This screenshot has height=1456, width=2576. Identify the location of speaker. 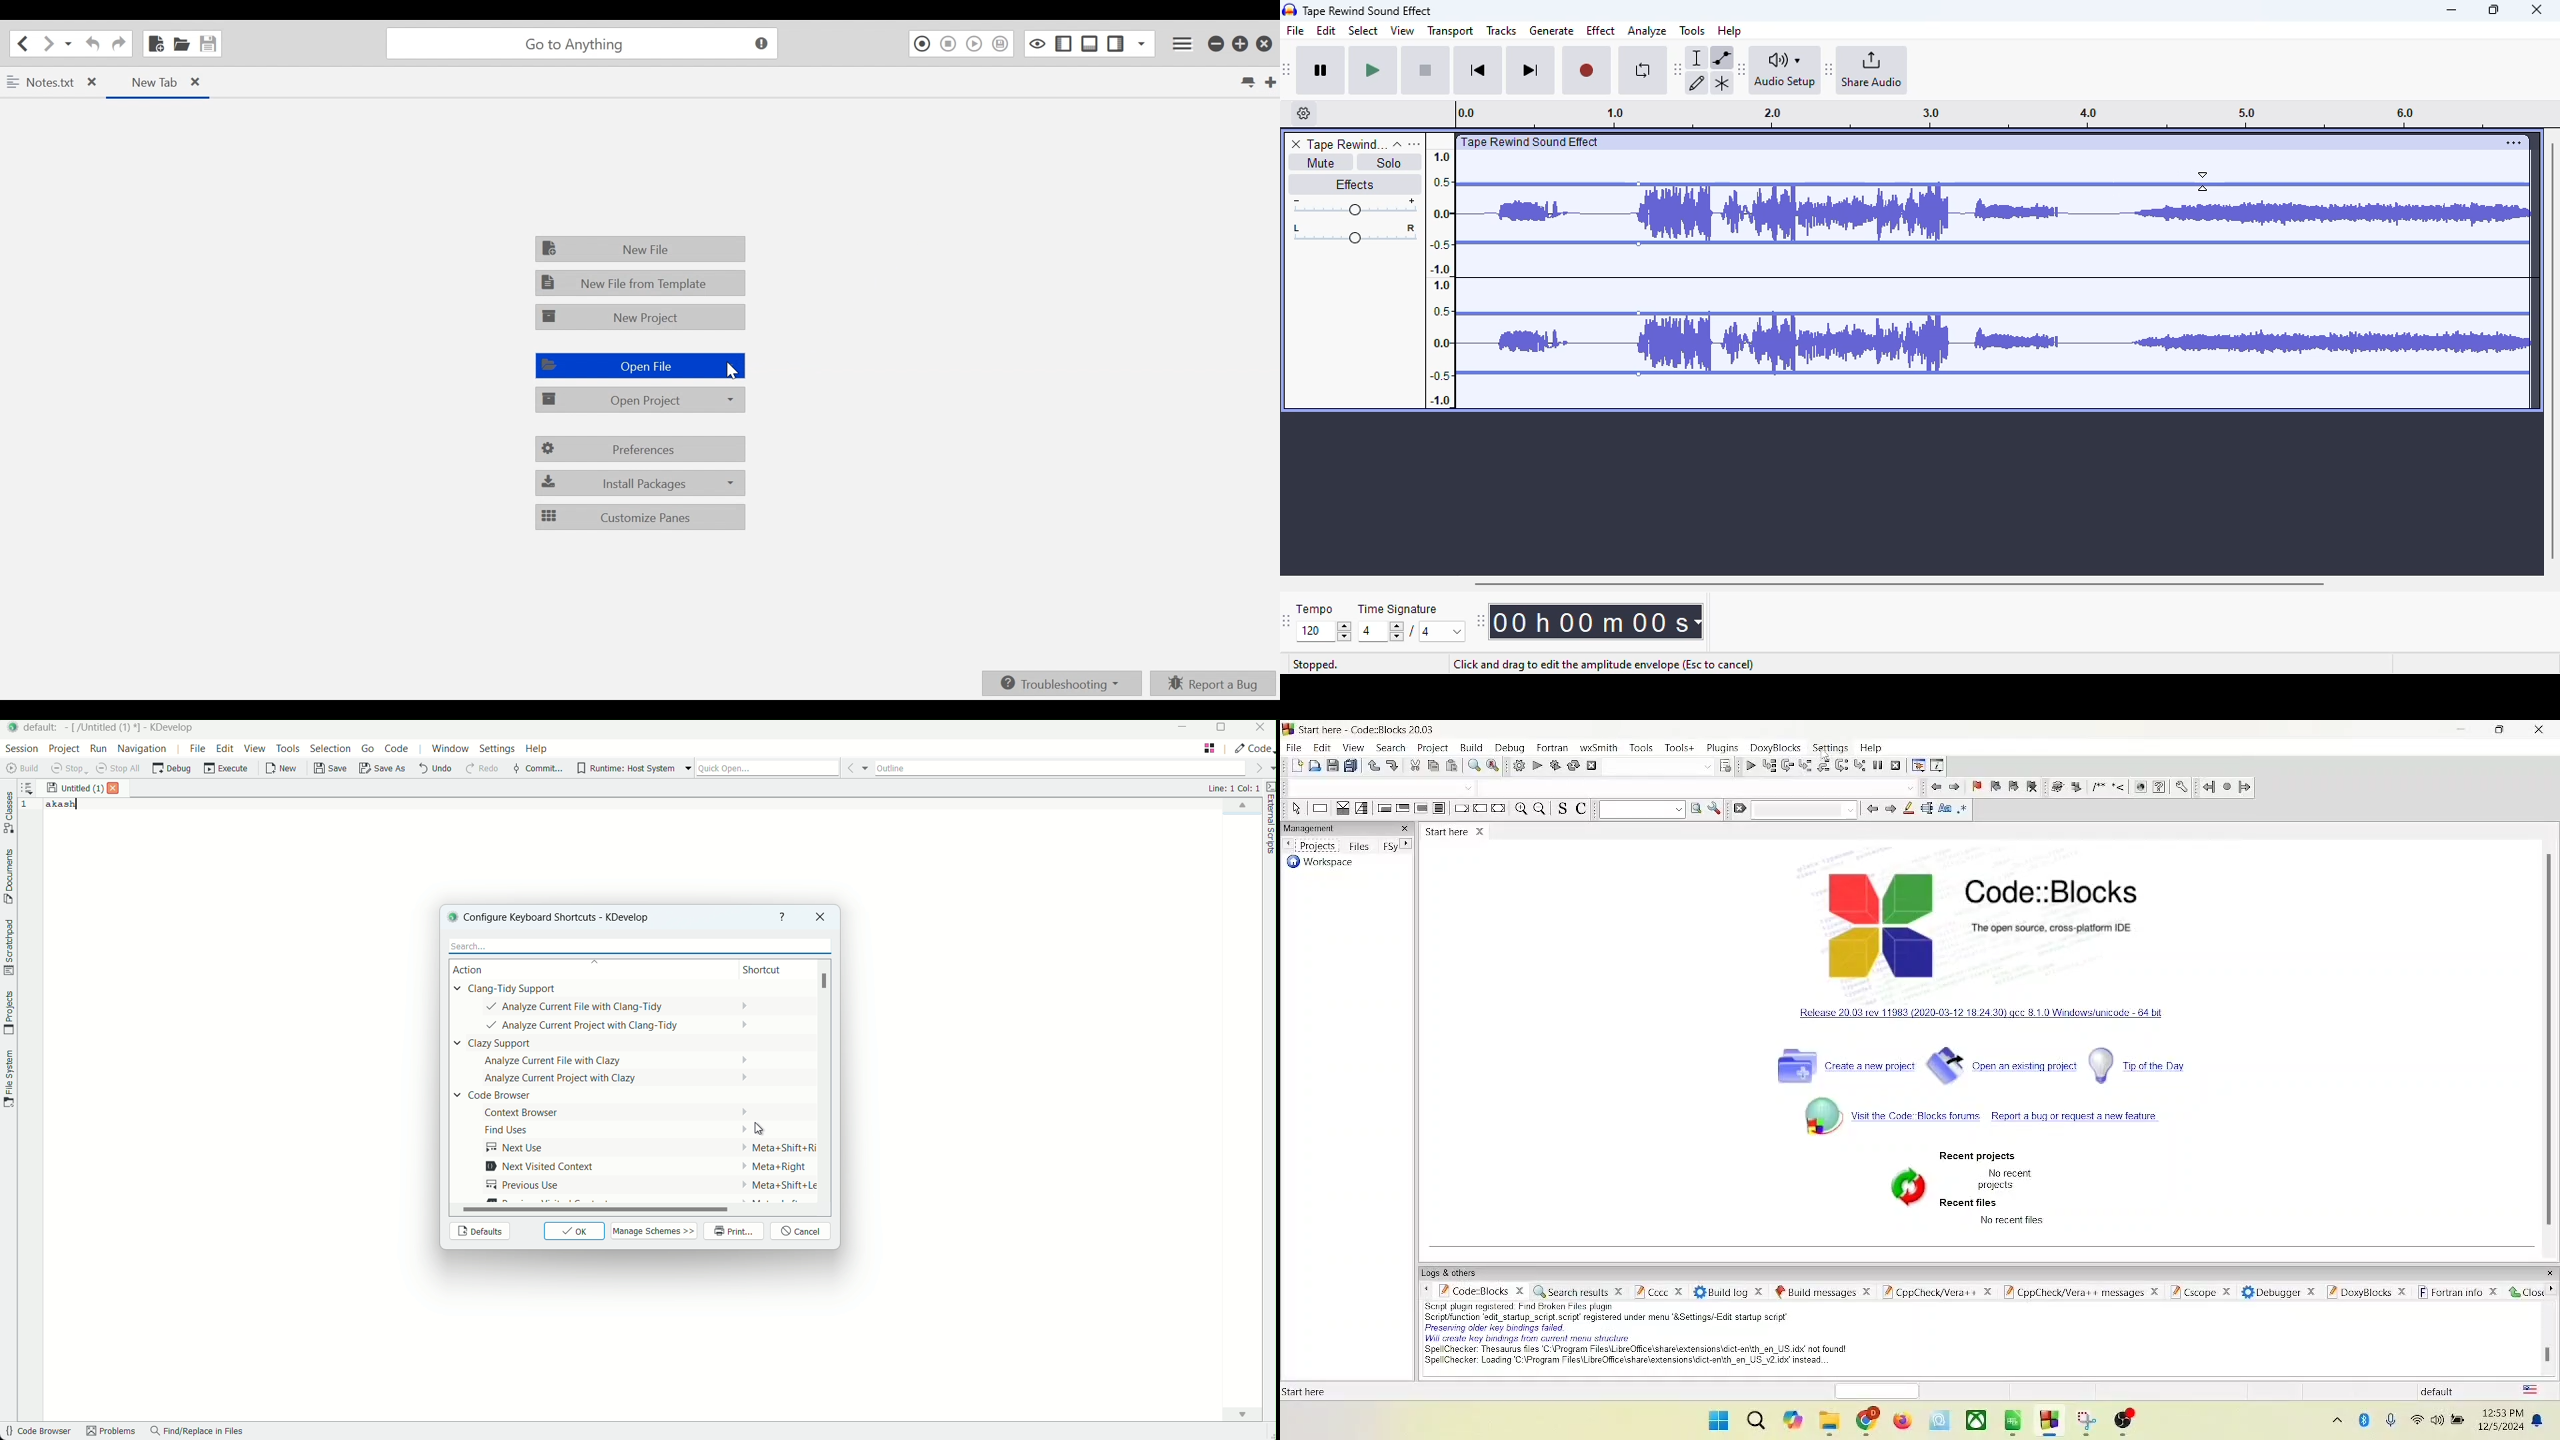
(2437, 1420).